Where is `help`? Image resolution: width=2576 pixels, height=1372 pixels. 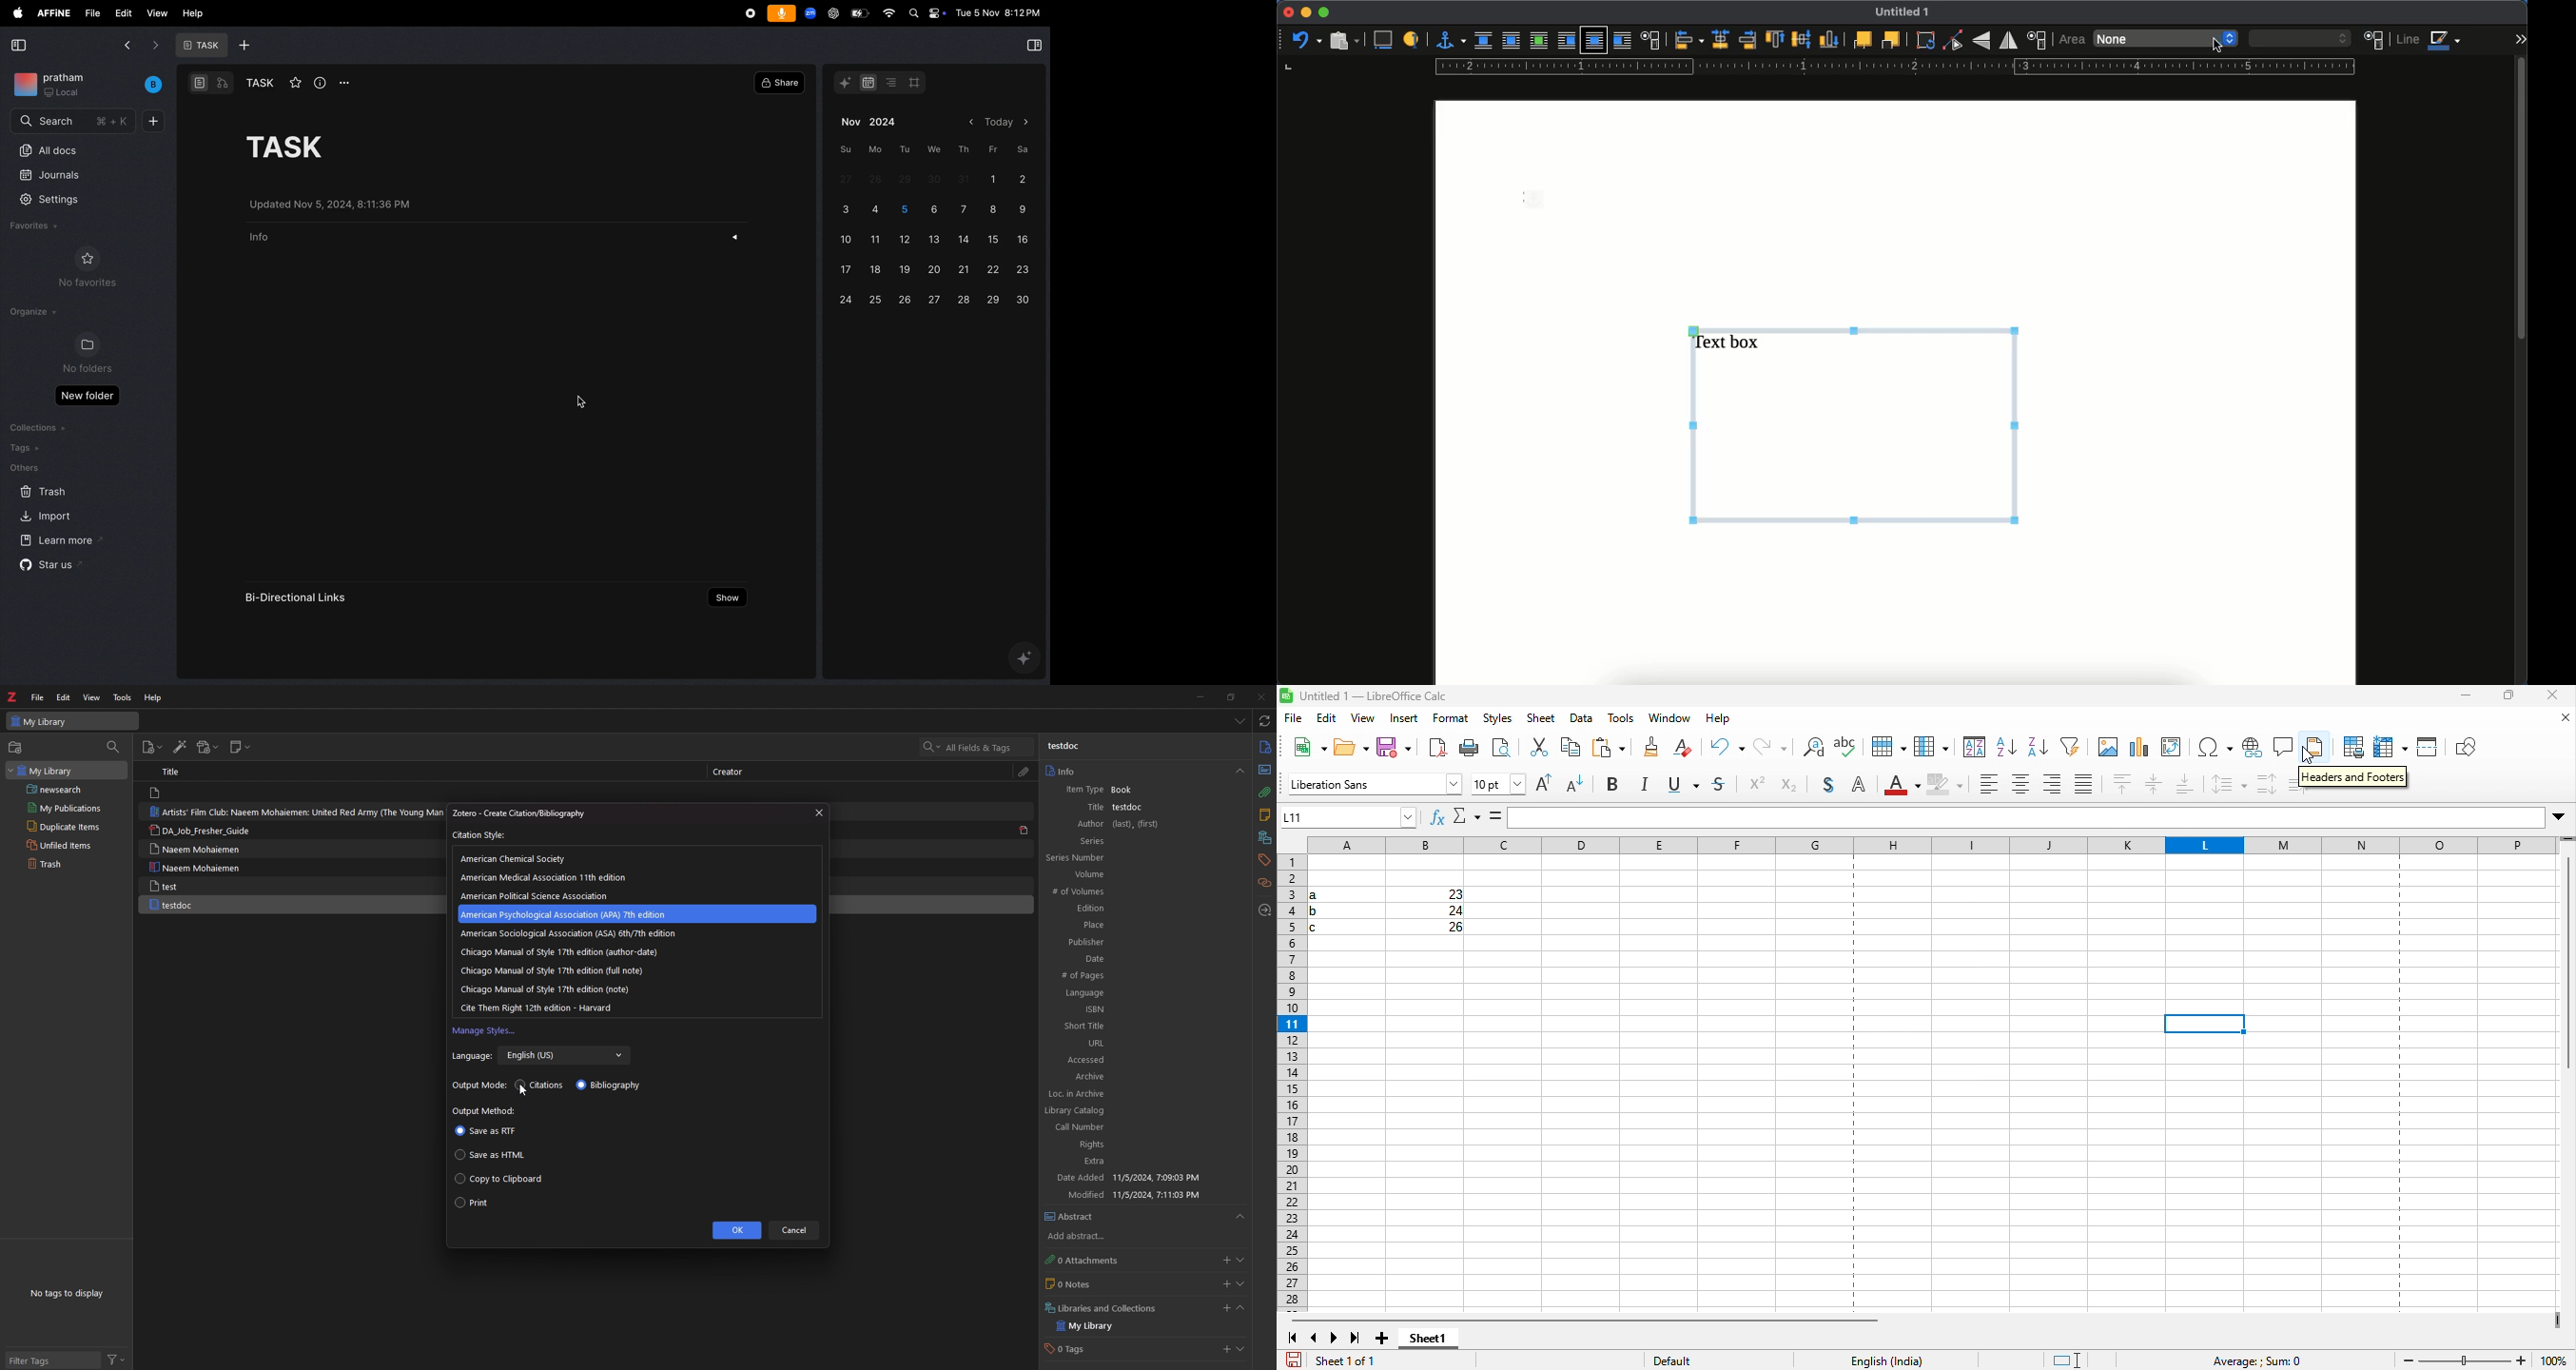 help is located at coordinates (1715, 720).